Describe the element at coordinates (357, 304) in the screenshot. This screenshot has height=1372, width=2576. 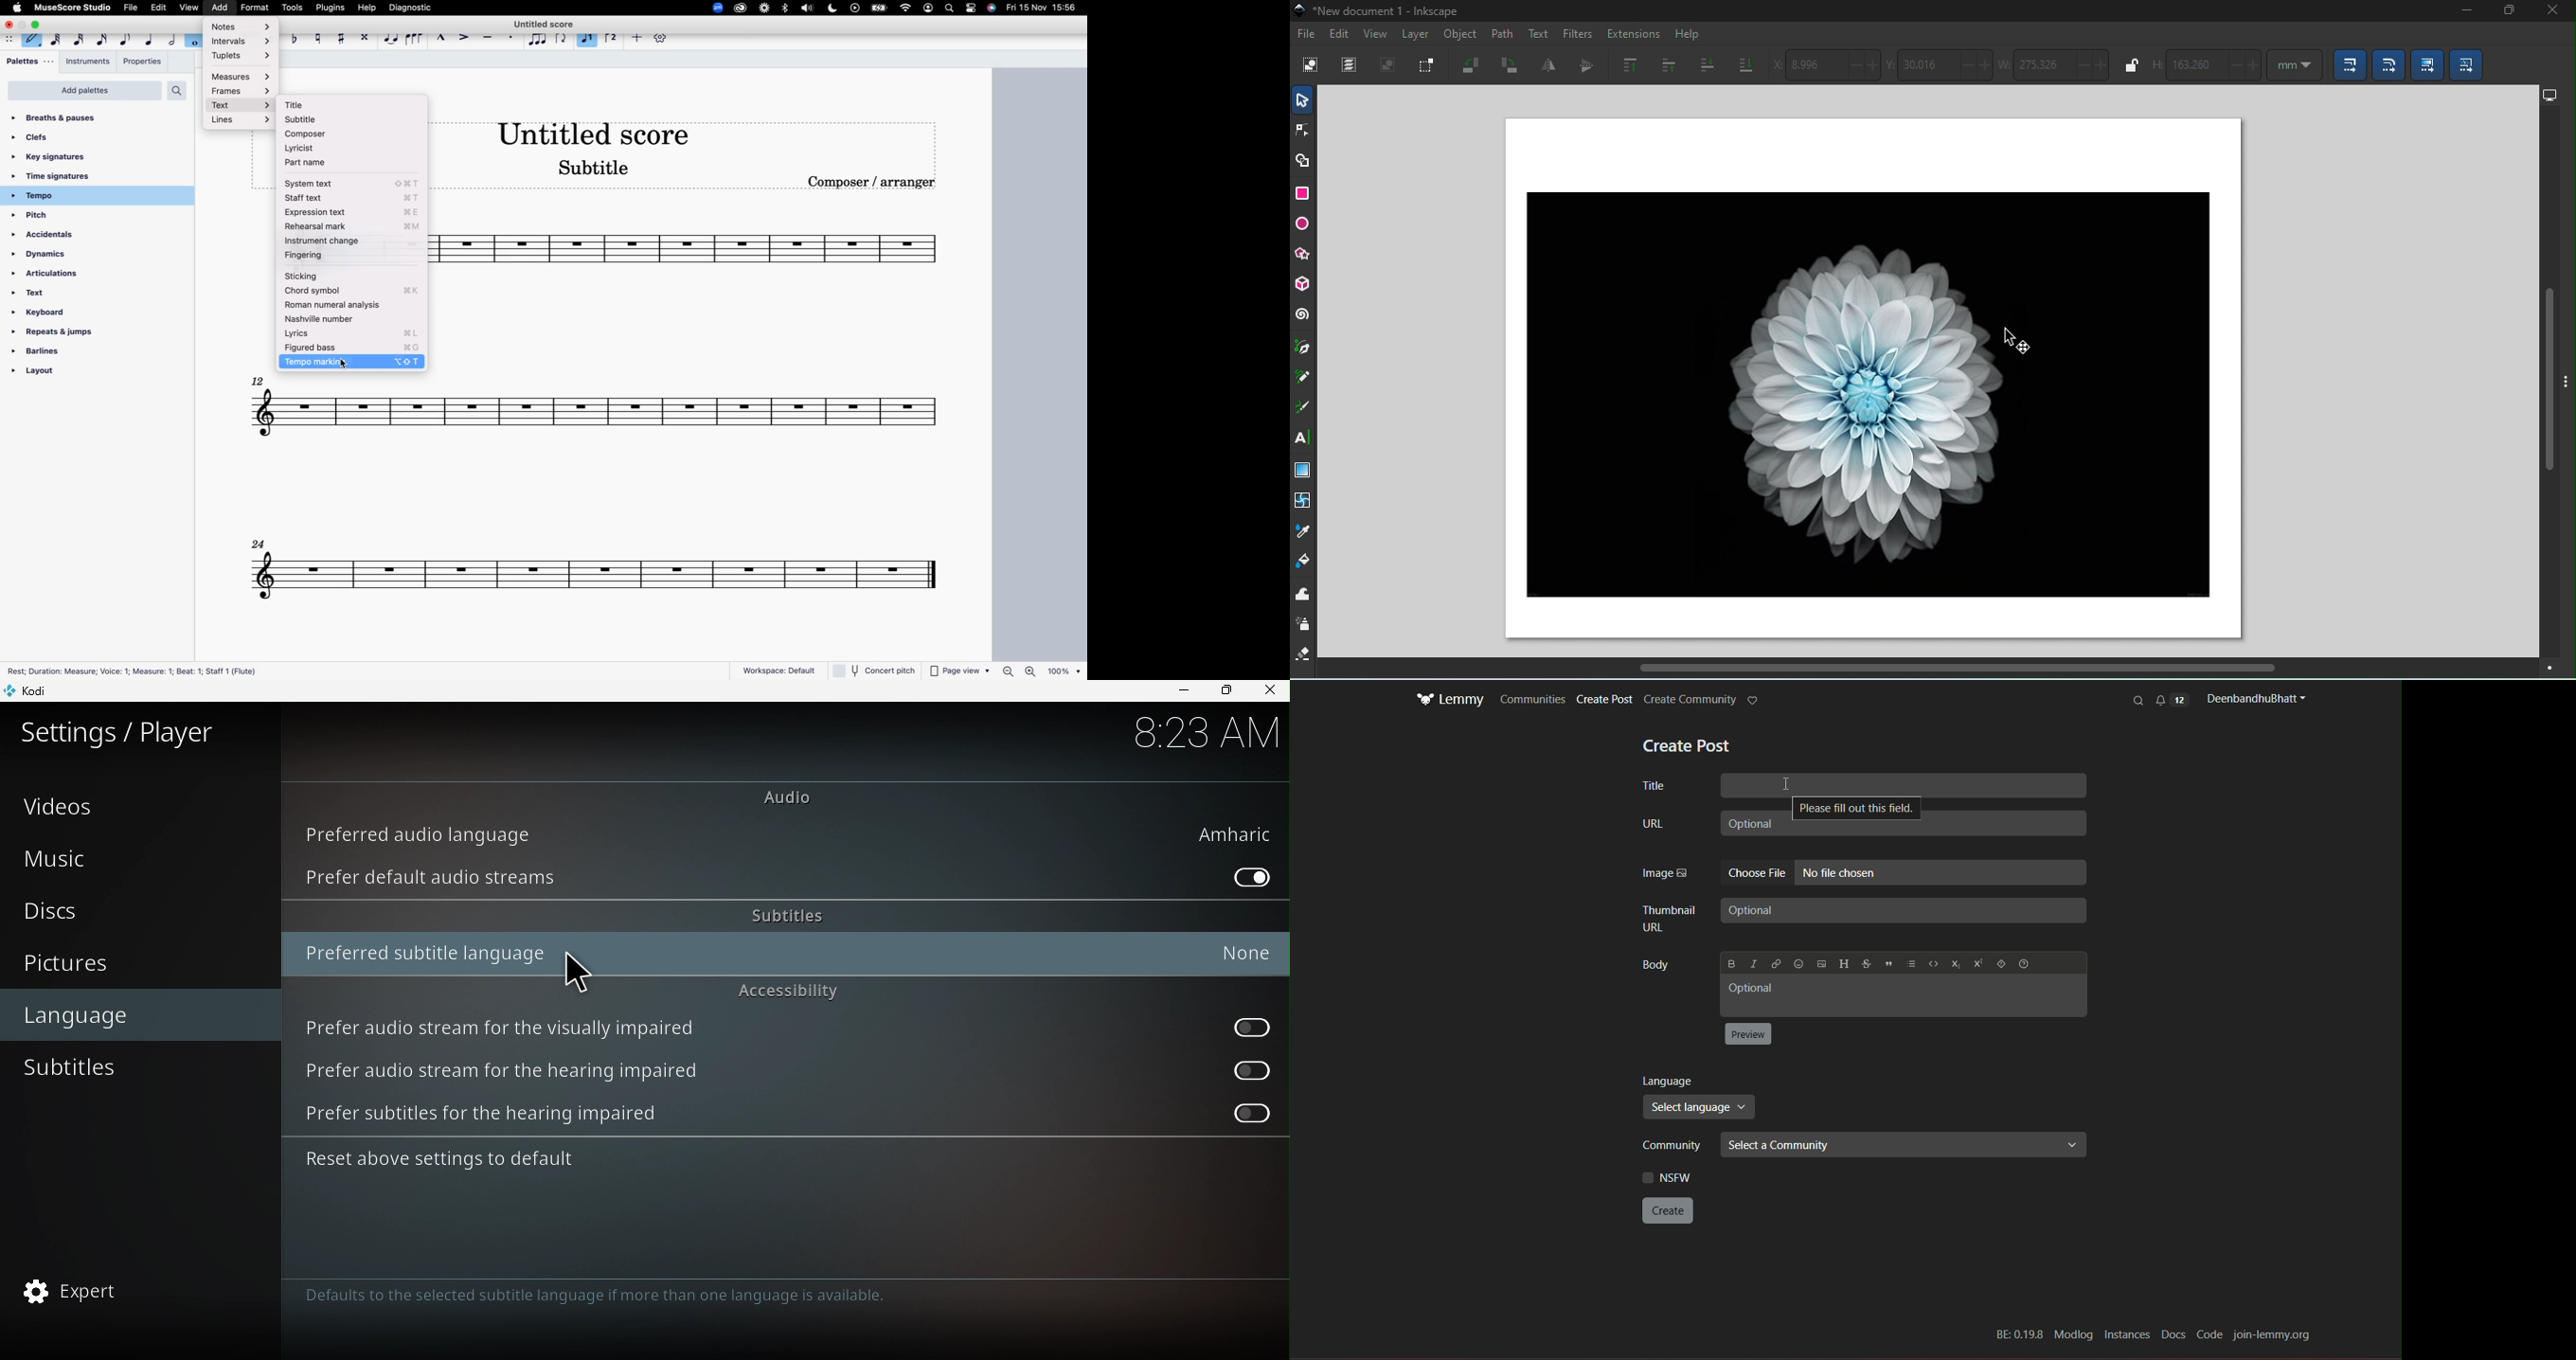
I see `roman numeral analysis` at that location.